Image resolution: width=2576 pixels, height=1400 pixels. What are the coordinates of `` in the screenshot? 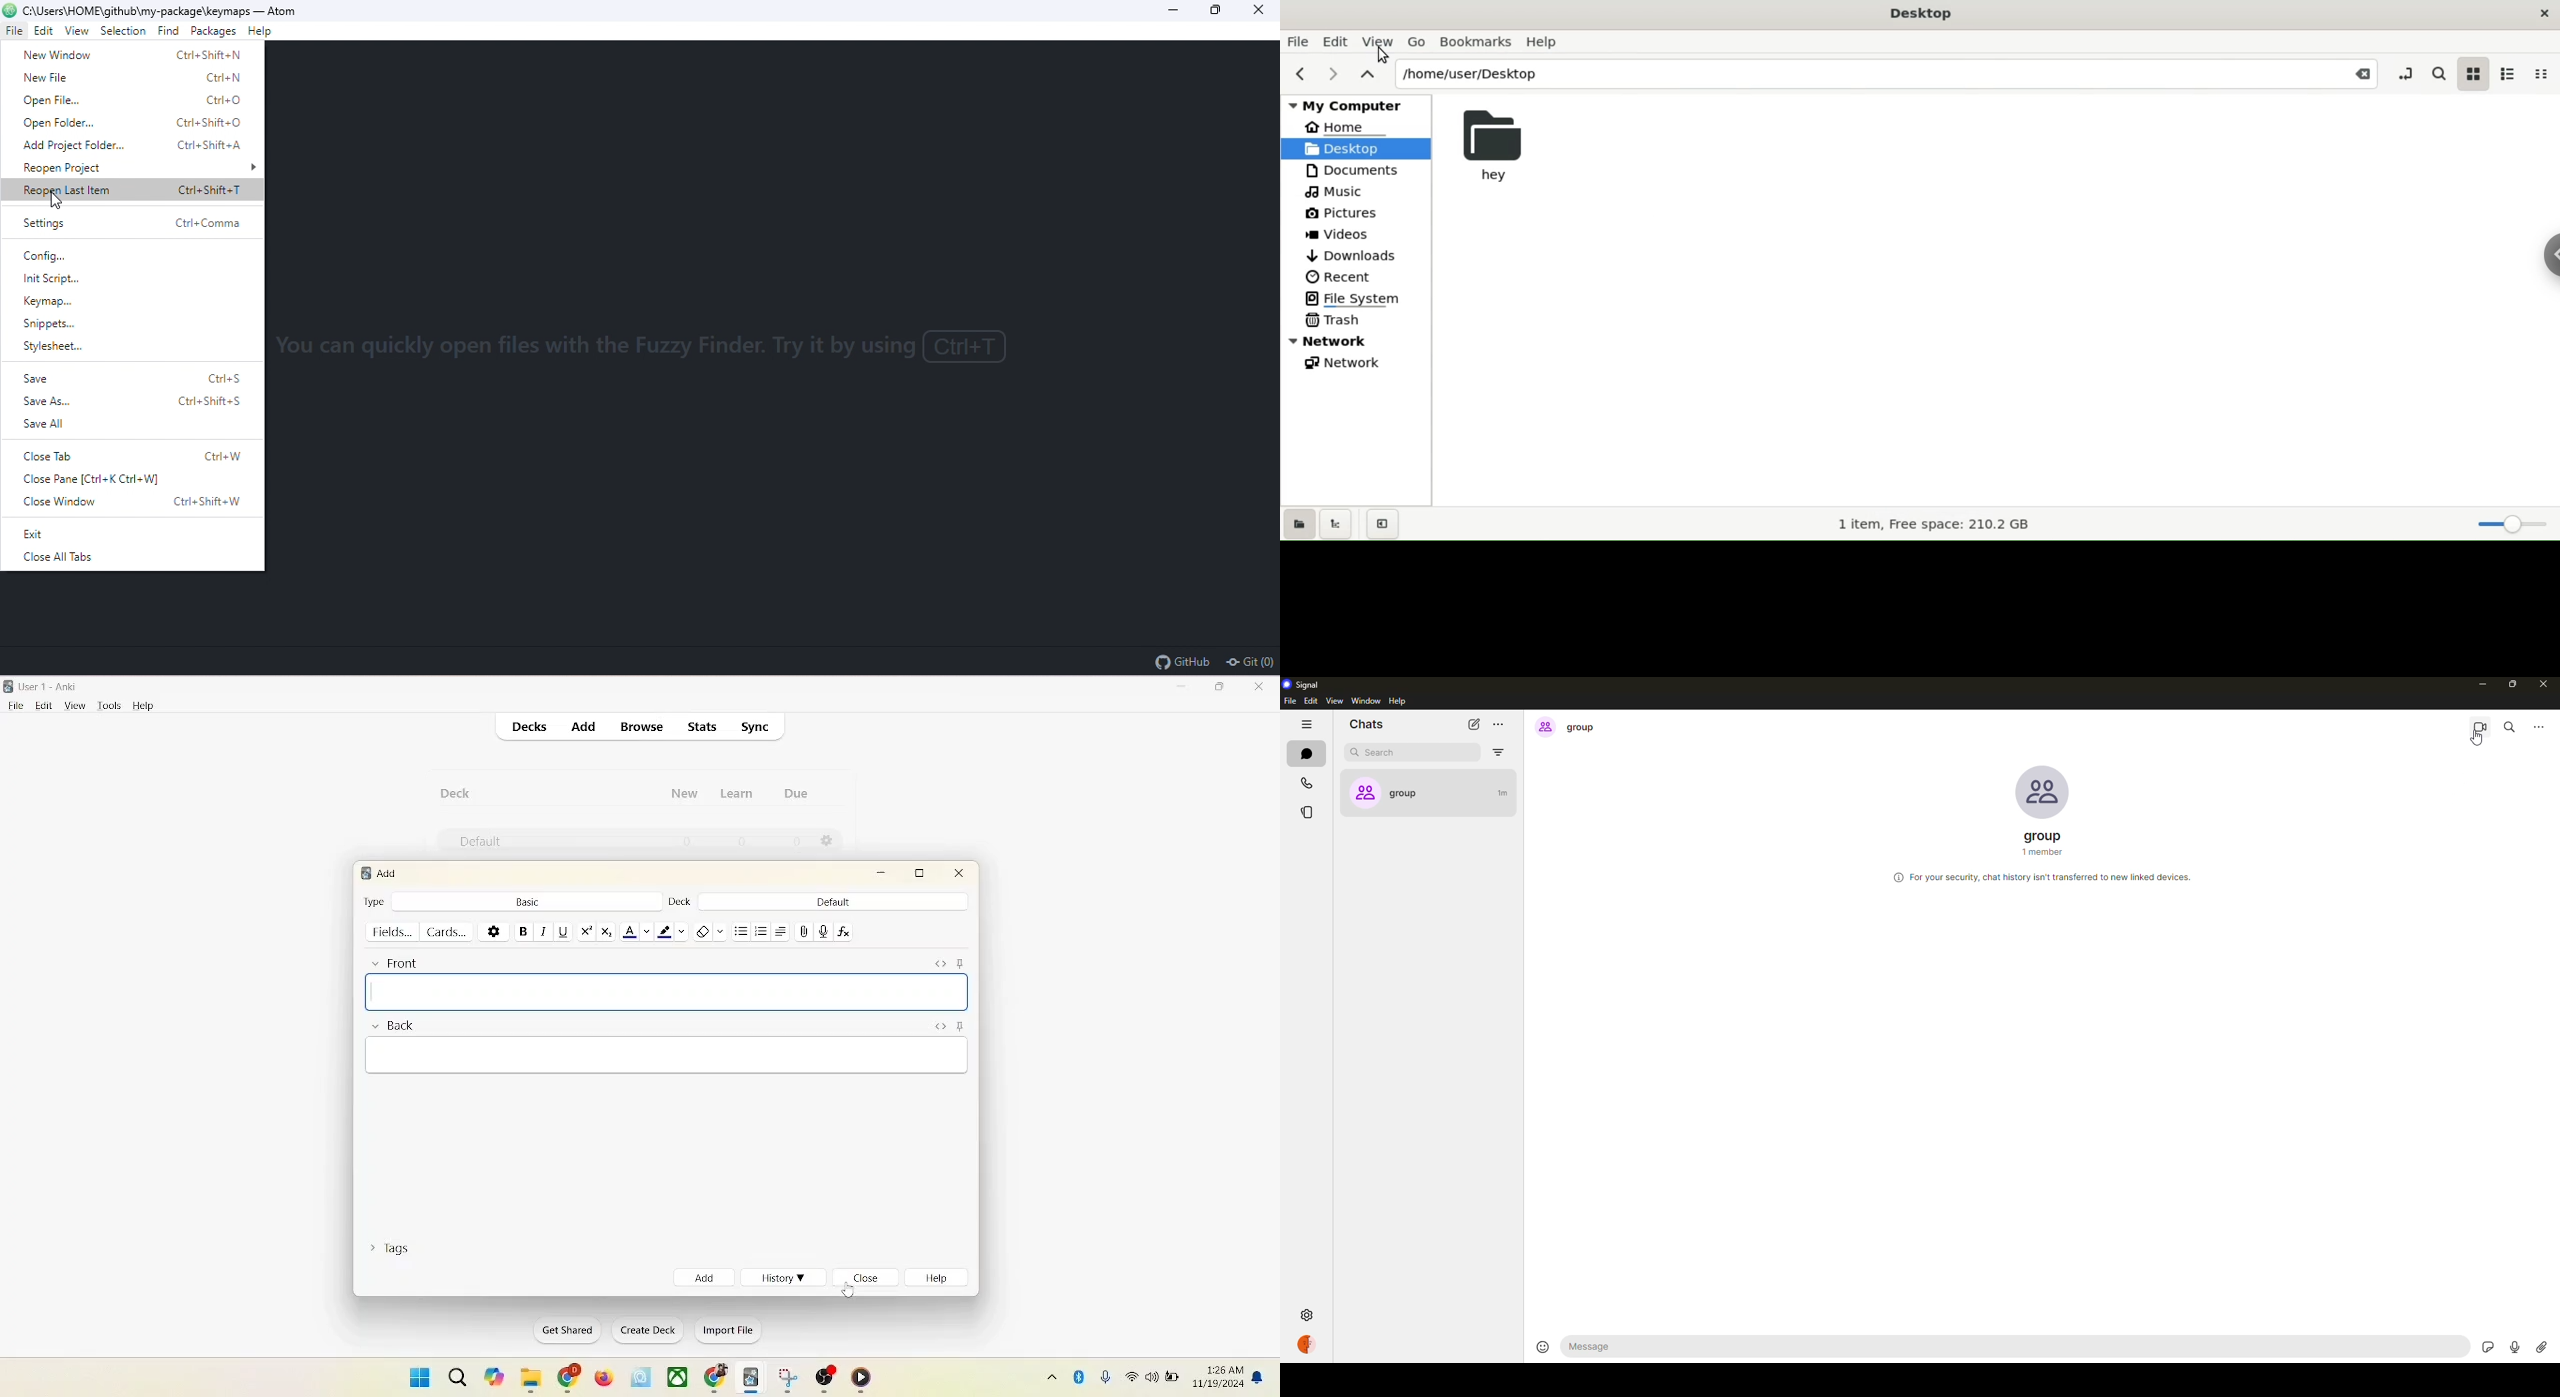 It's located at (743, 845).